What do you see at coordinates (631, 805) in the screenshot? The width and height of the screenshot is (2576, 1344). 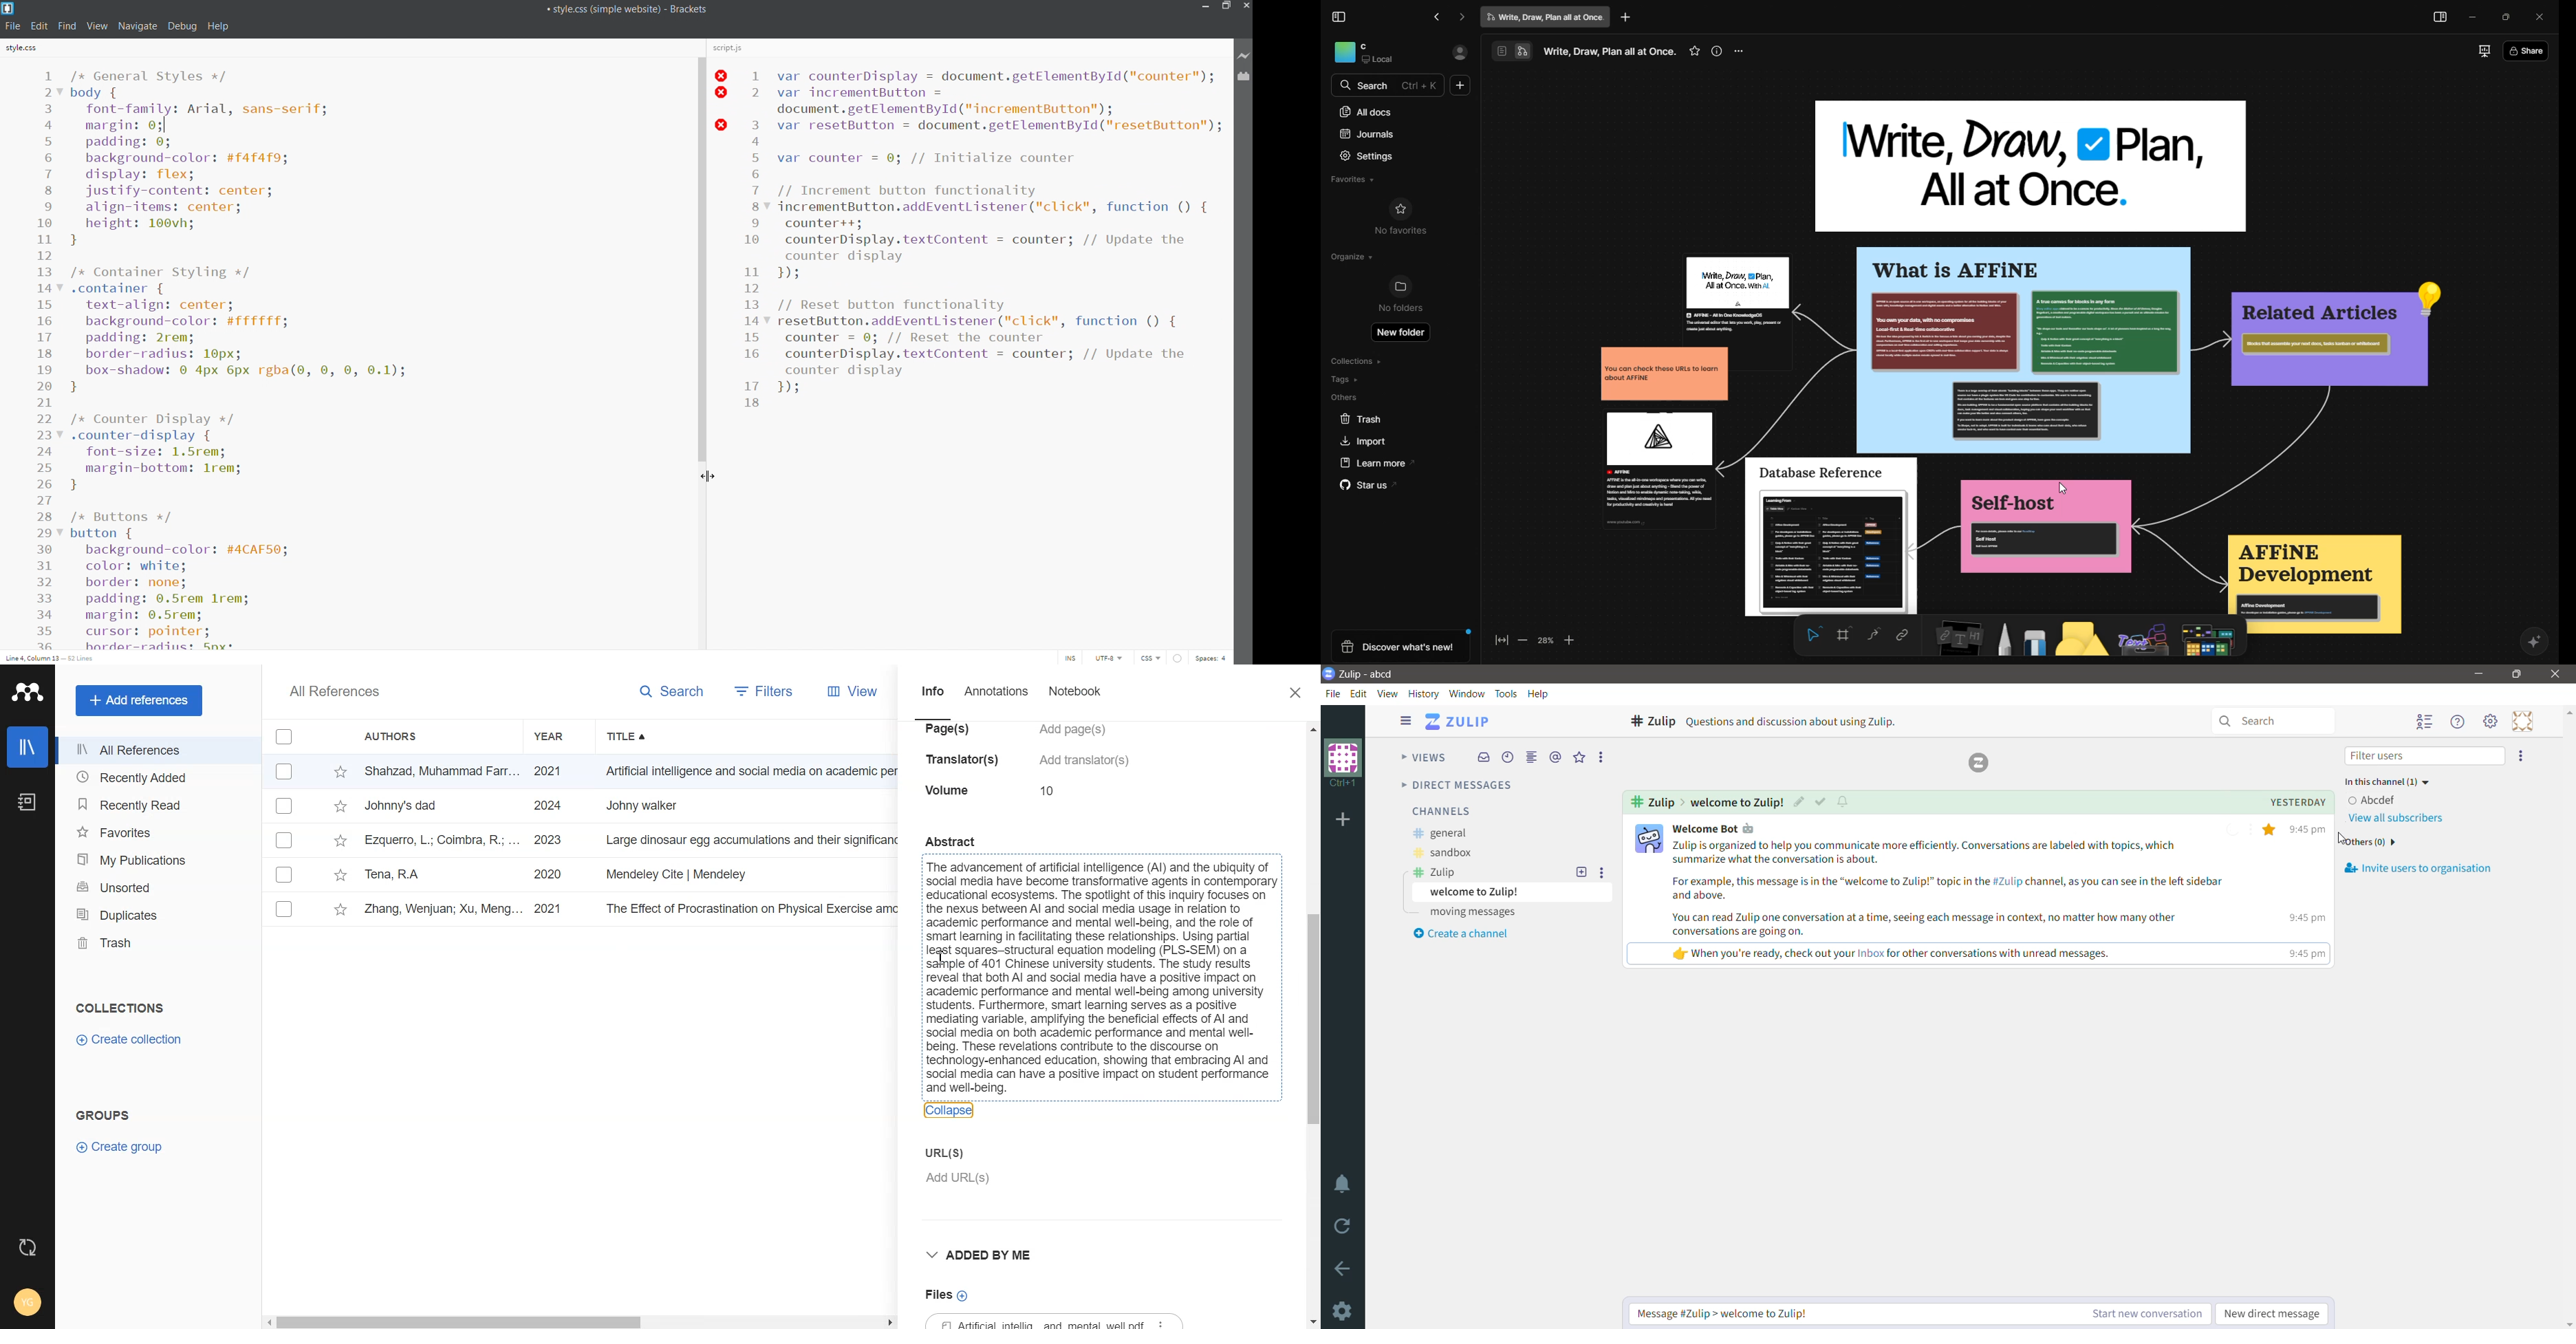 I see `~~ Johnny's dad 2024 Johny walker Bh 12/18/2024` at bounding box center [631, 805].